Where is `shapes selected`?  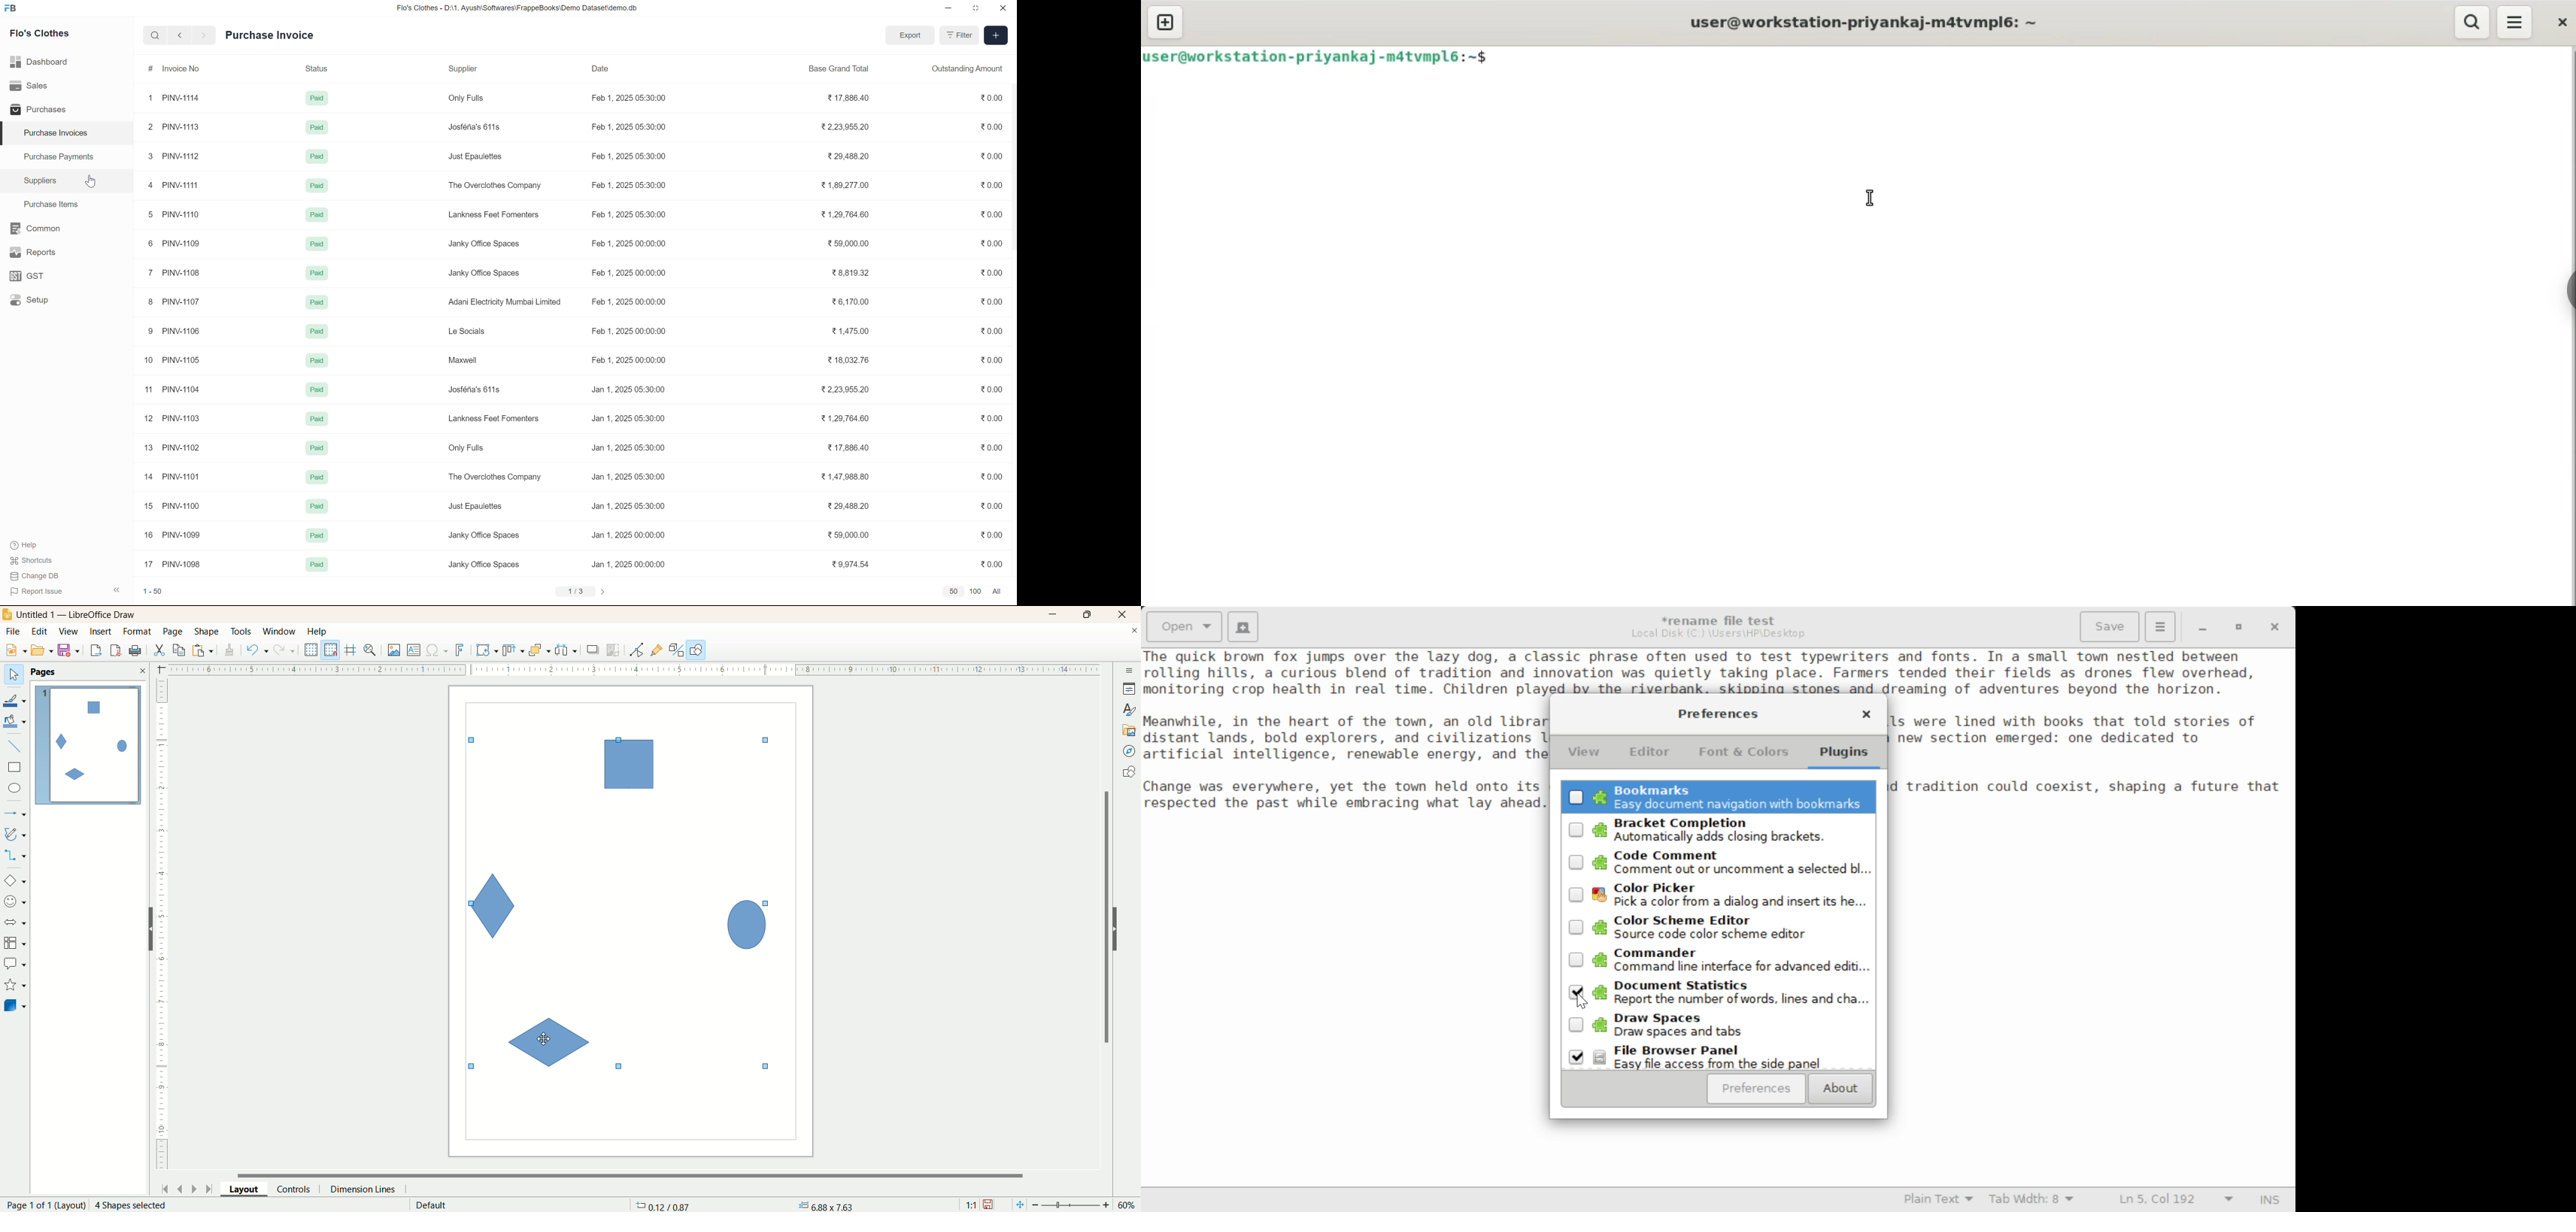 shapes selected is located at coordinates (616, 898).